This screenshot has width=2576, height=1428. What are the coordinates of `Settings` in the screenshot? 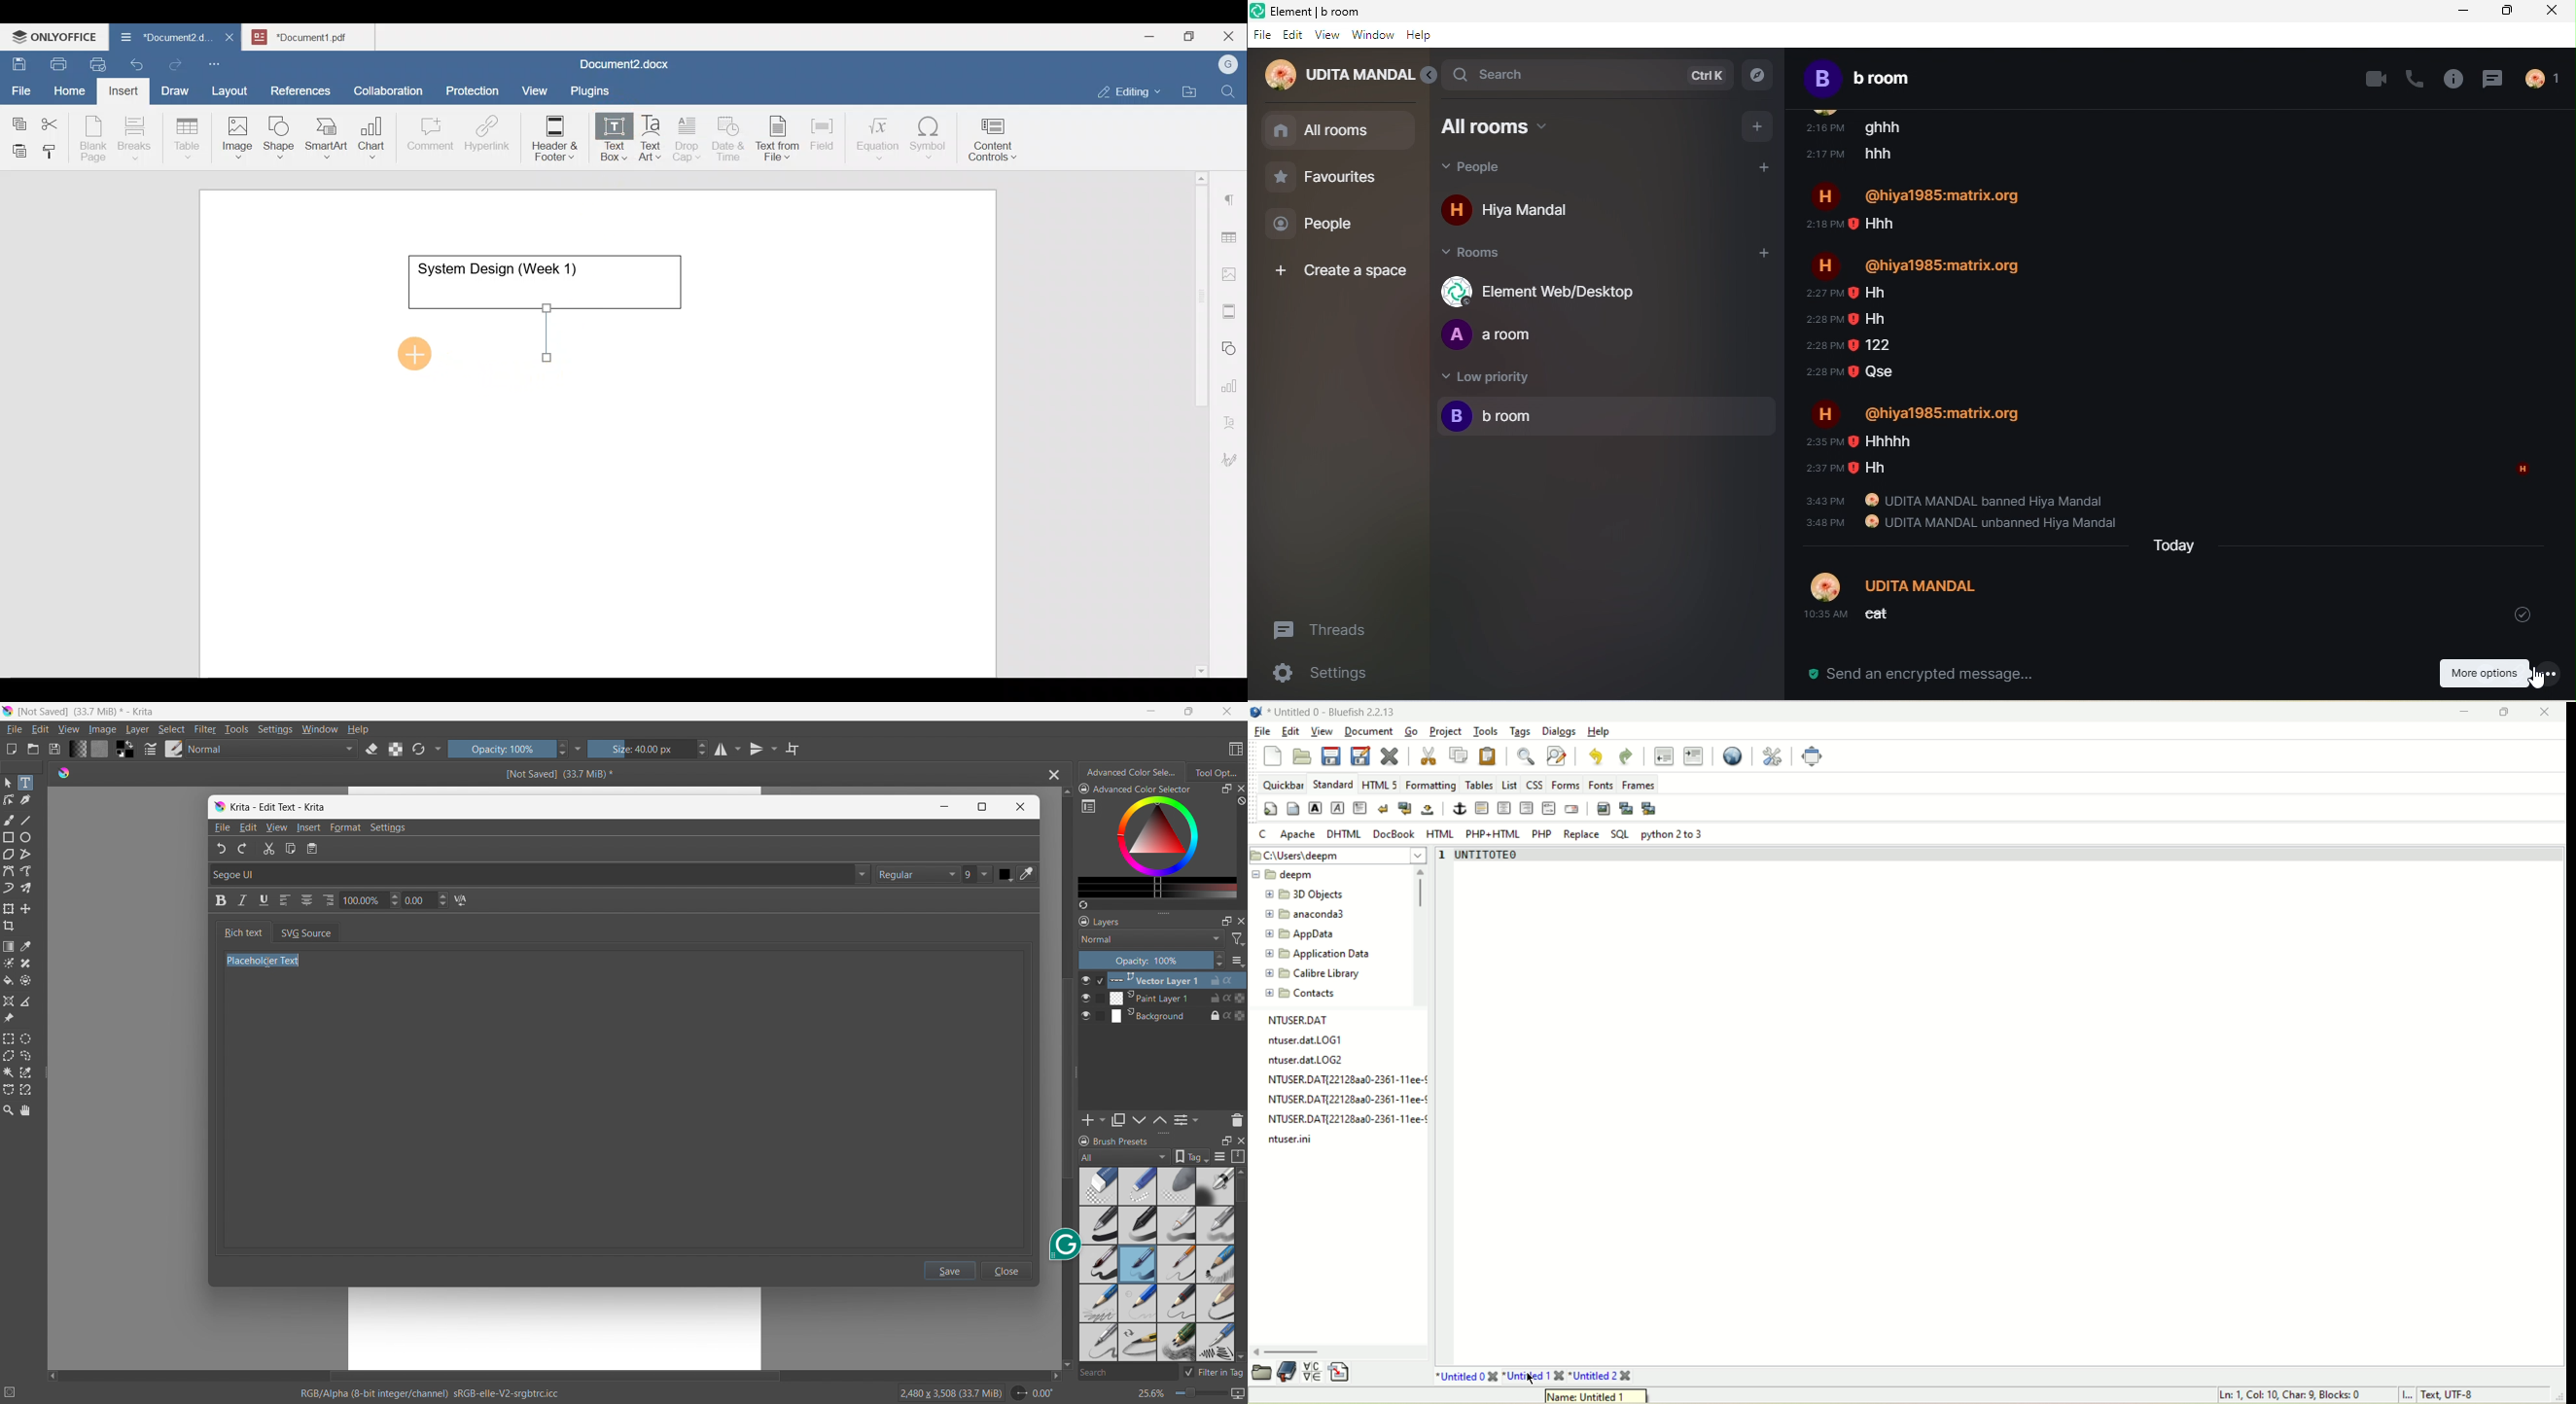 It's located at (391, 827).